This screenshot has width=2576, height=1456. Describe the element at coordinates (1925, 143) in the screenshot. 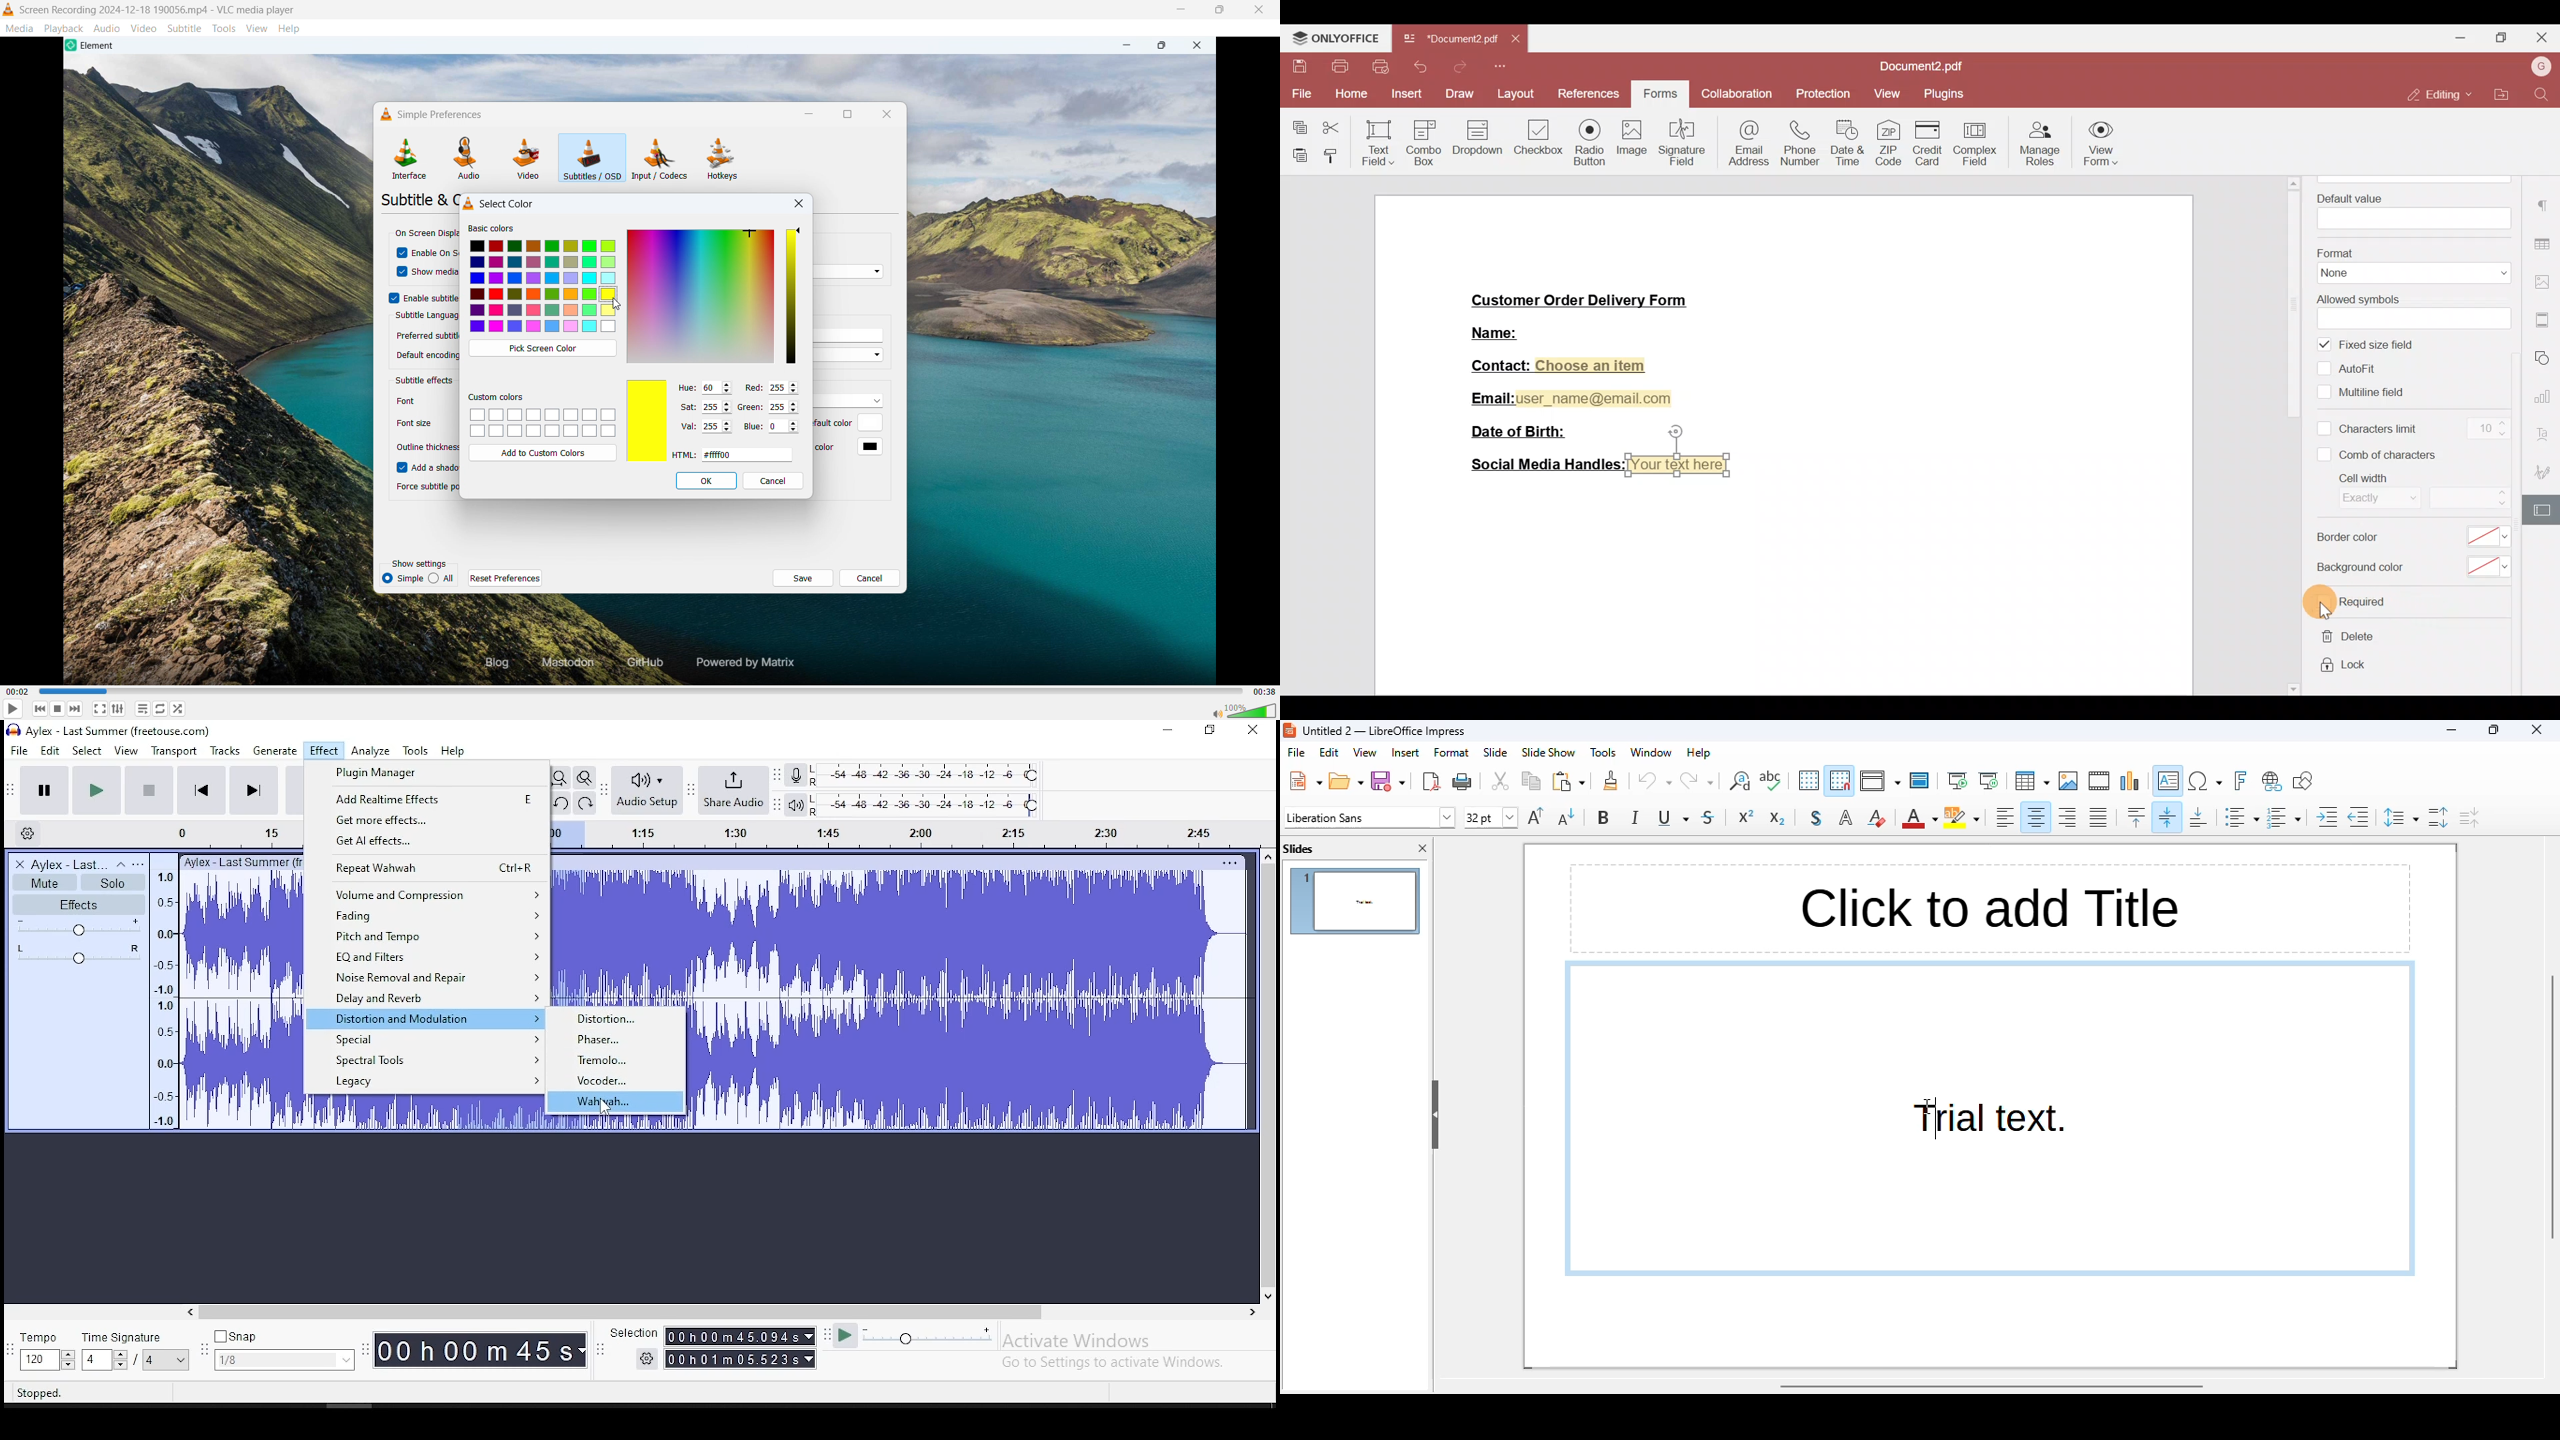

I see `Credit card` at that location.